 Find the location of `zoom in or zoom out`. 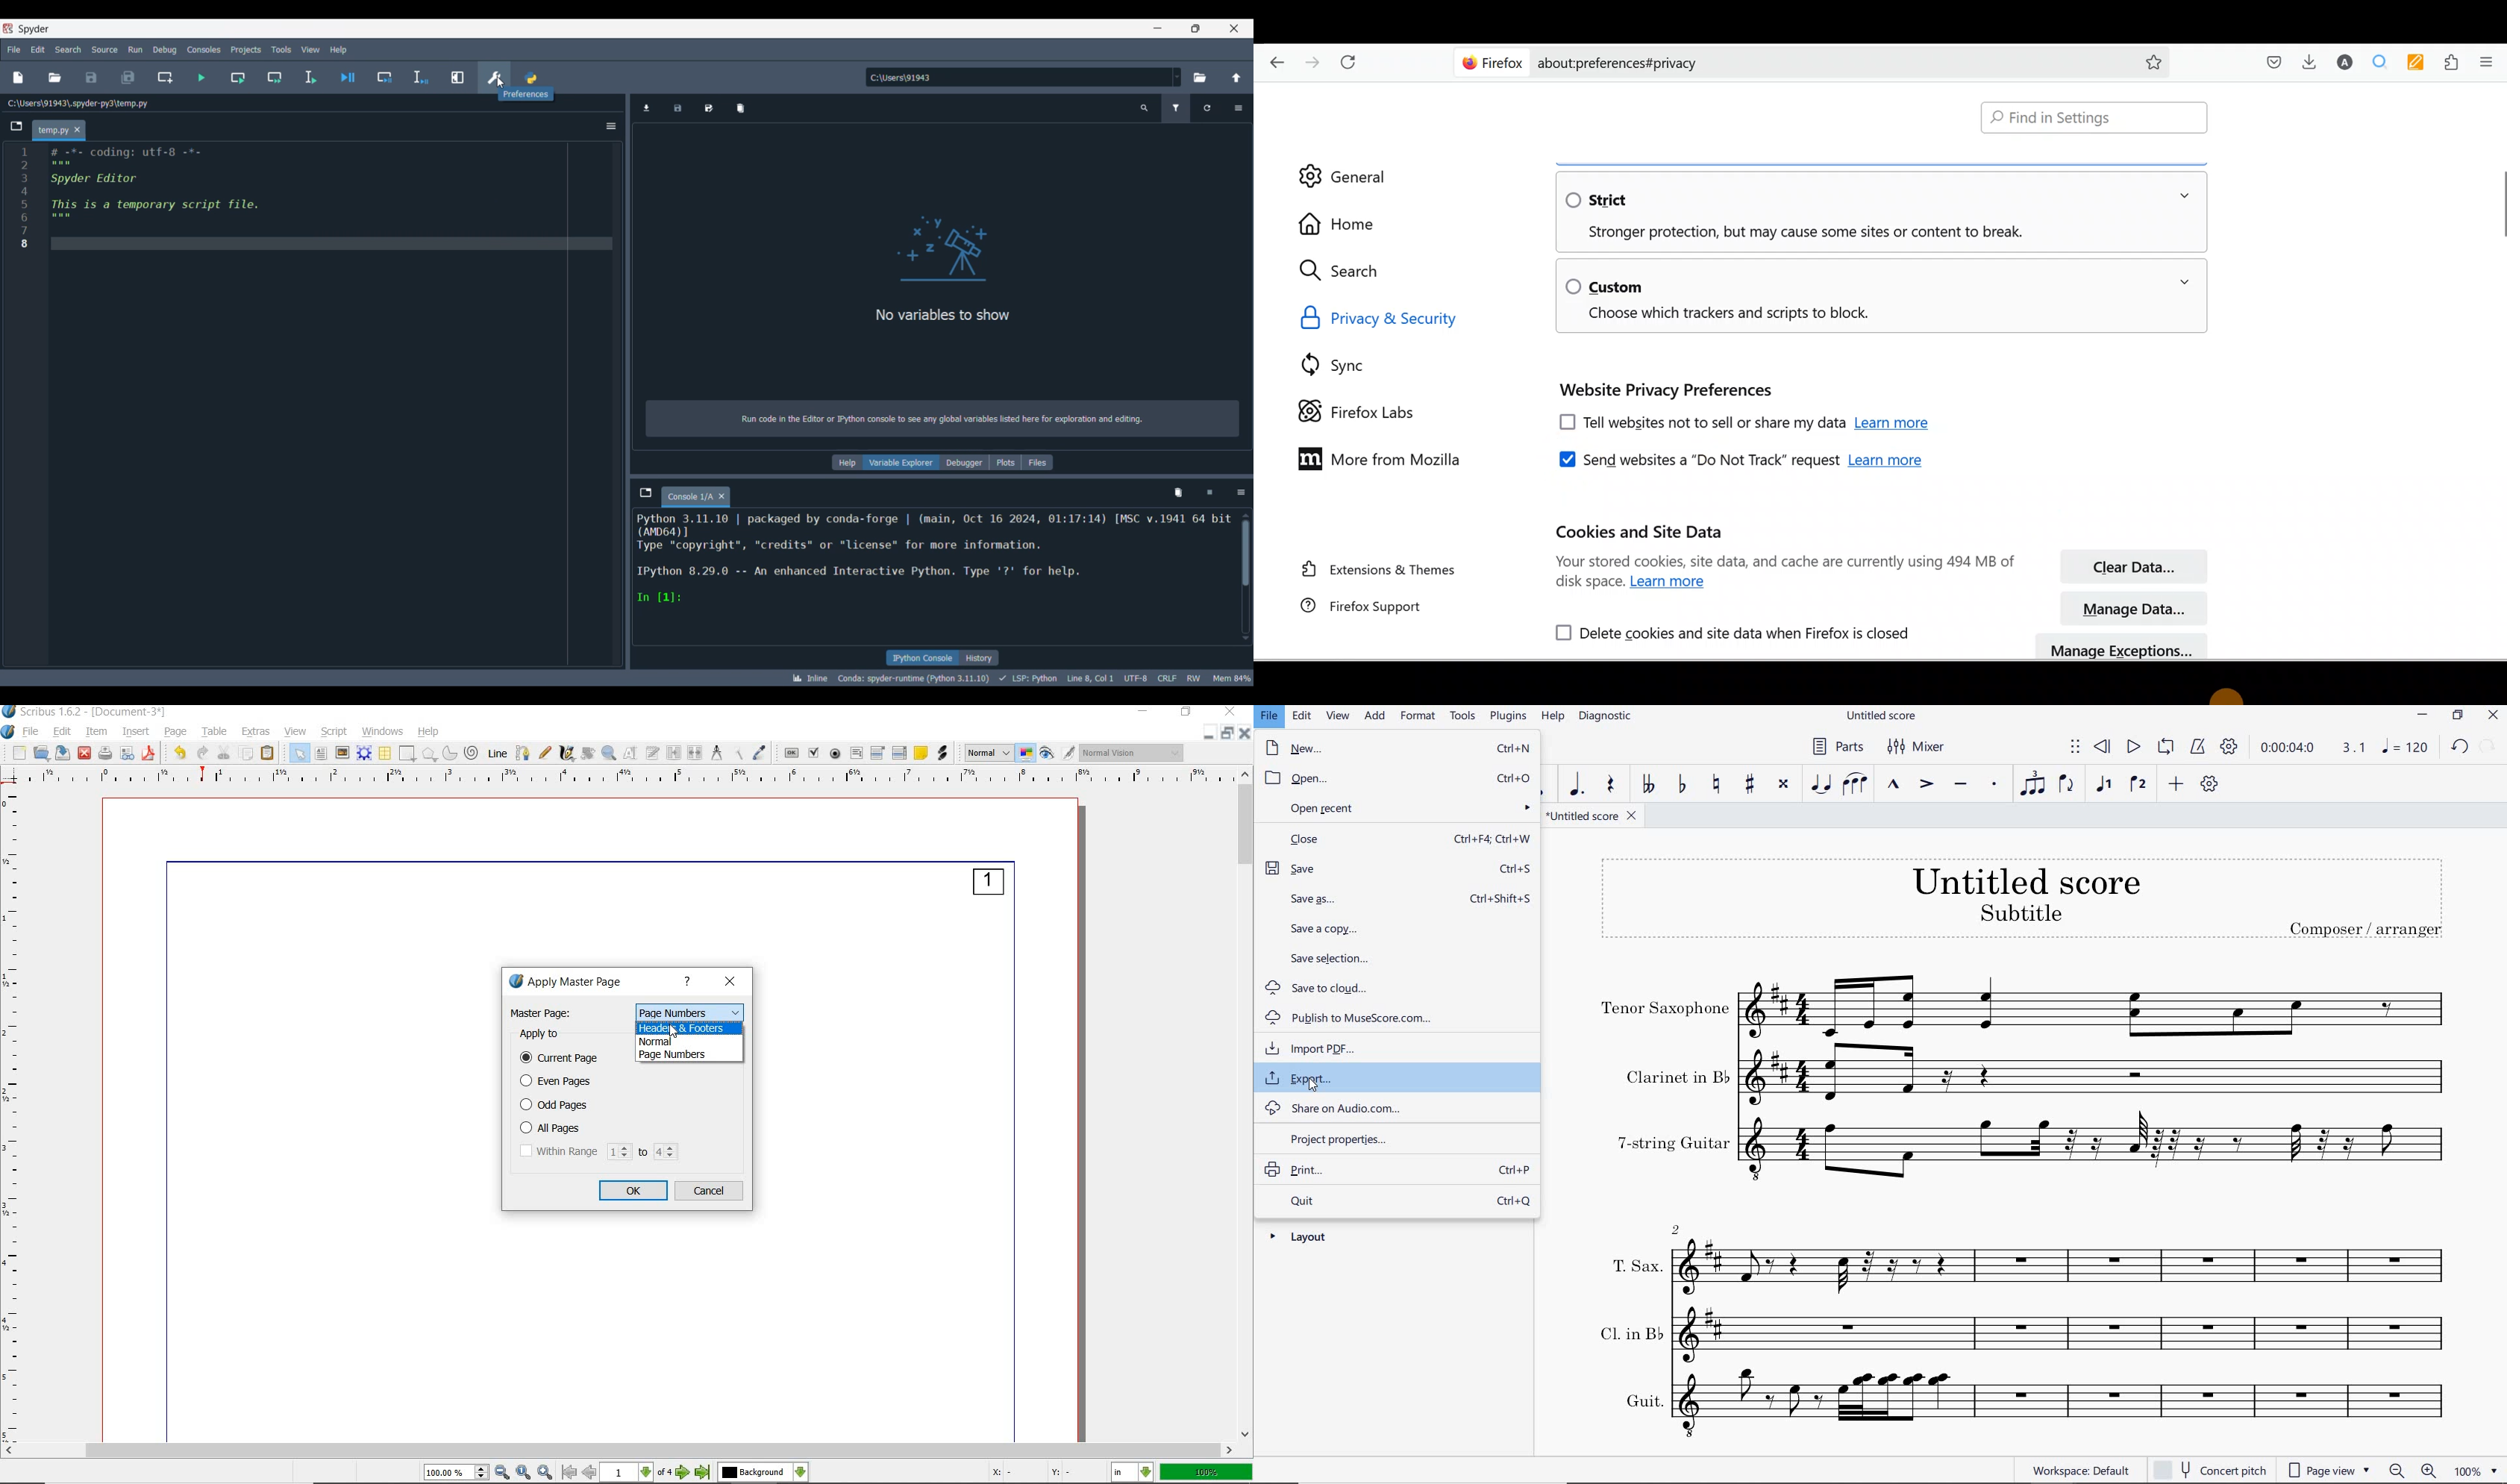

zoom in or zoom out is located at coordinates (2411, 1470).